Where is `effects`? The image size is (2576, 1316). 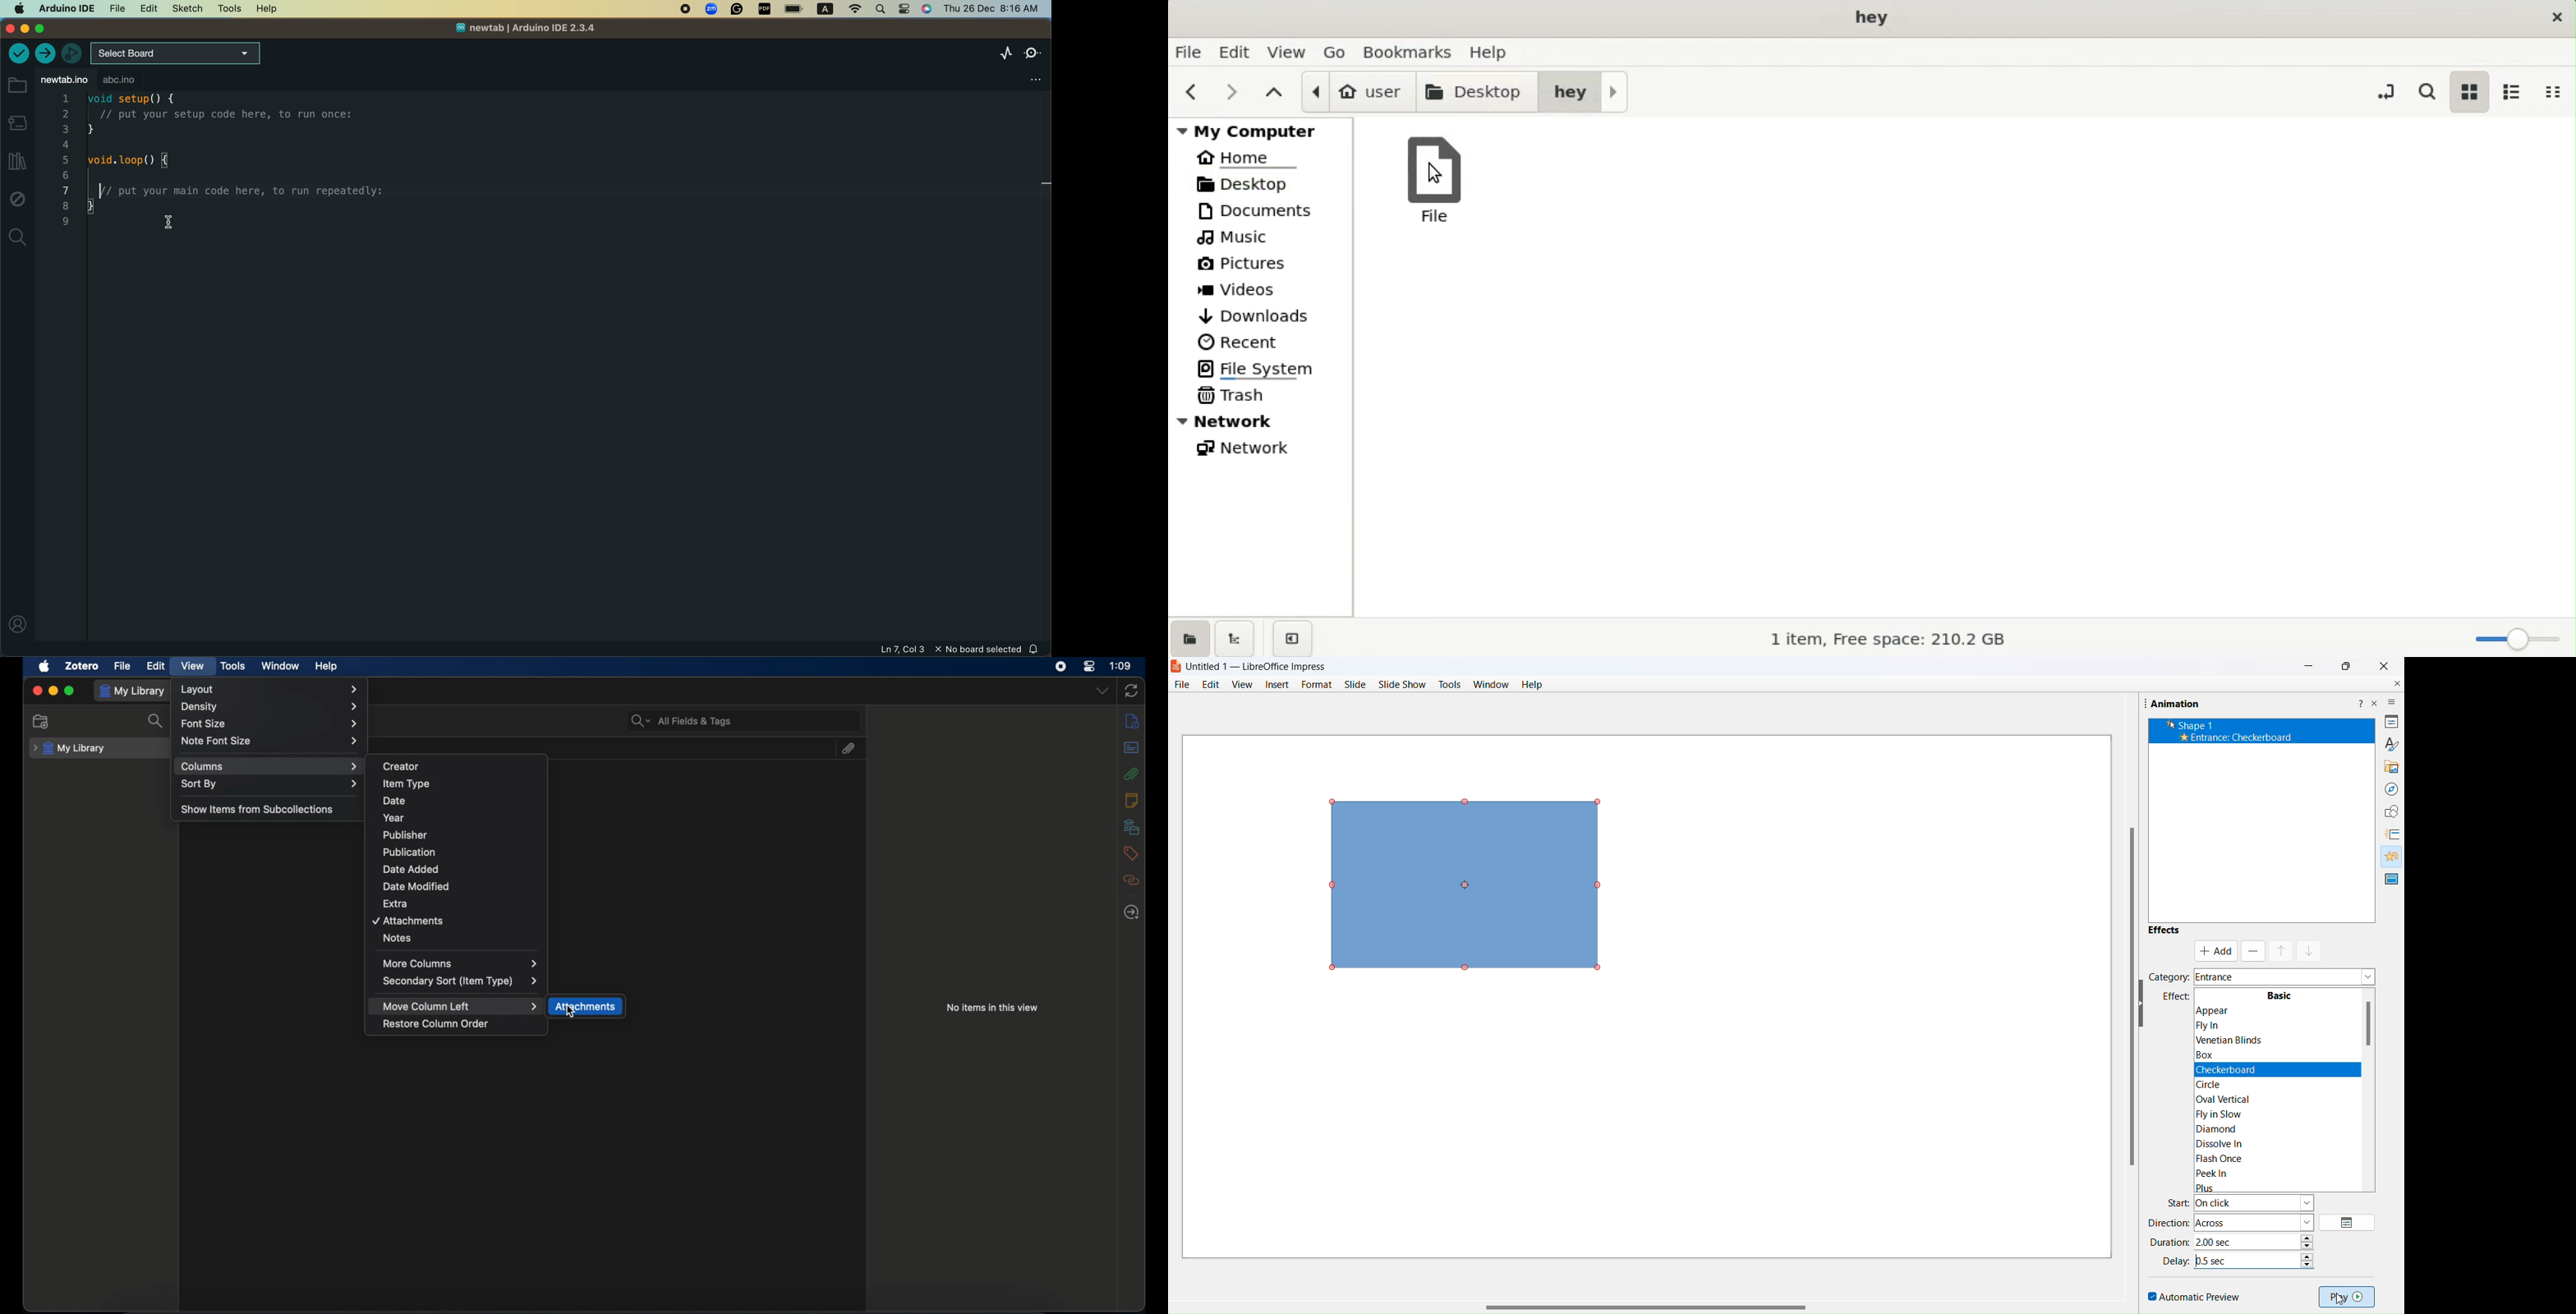
effects is located at coordinates (2165, 933).